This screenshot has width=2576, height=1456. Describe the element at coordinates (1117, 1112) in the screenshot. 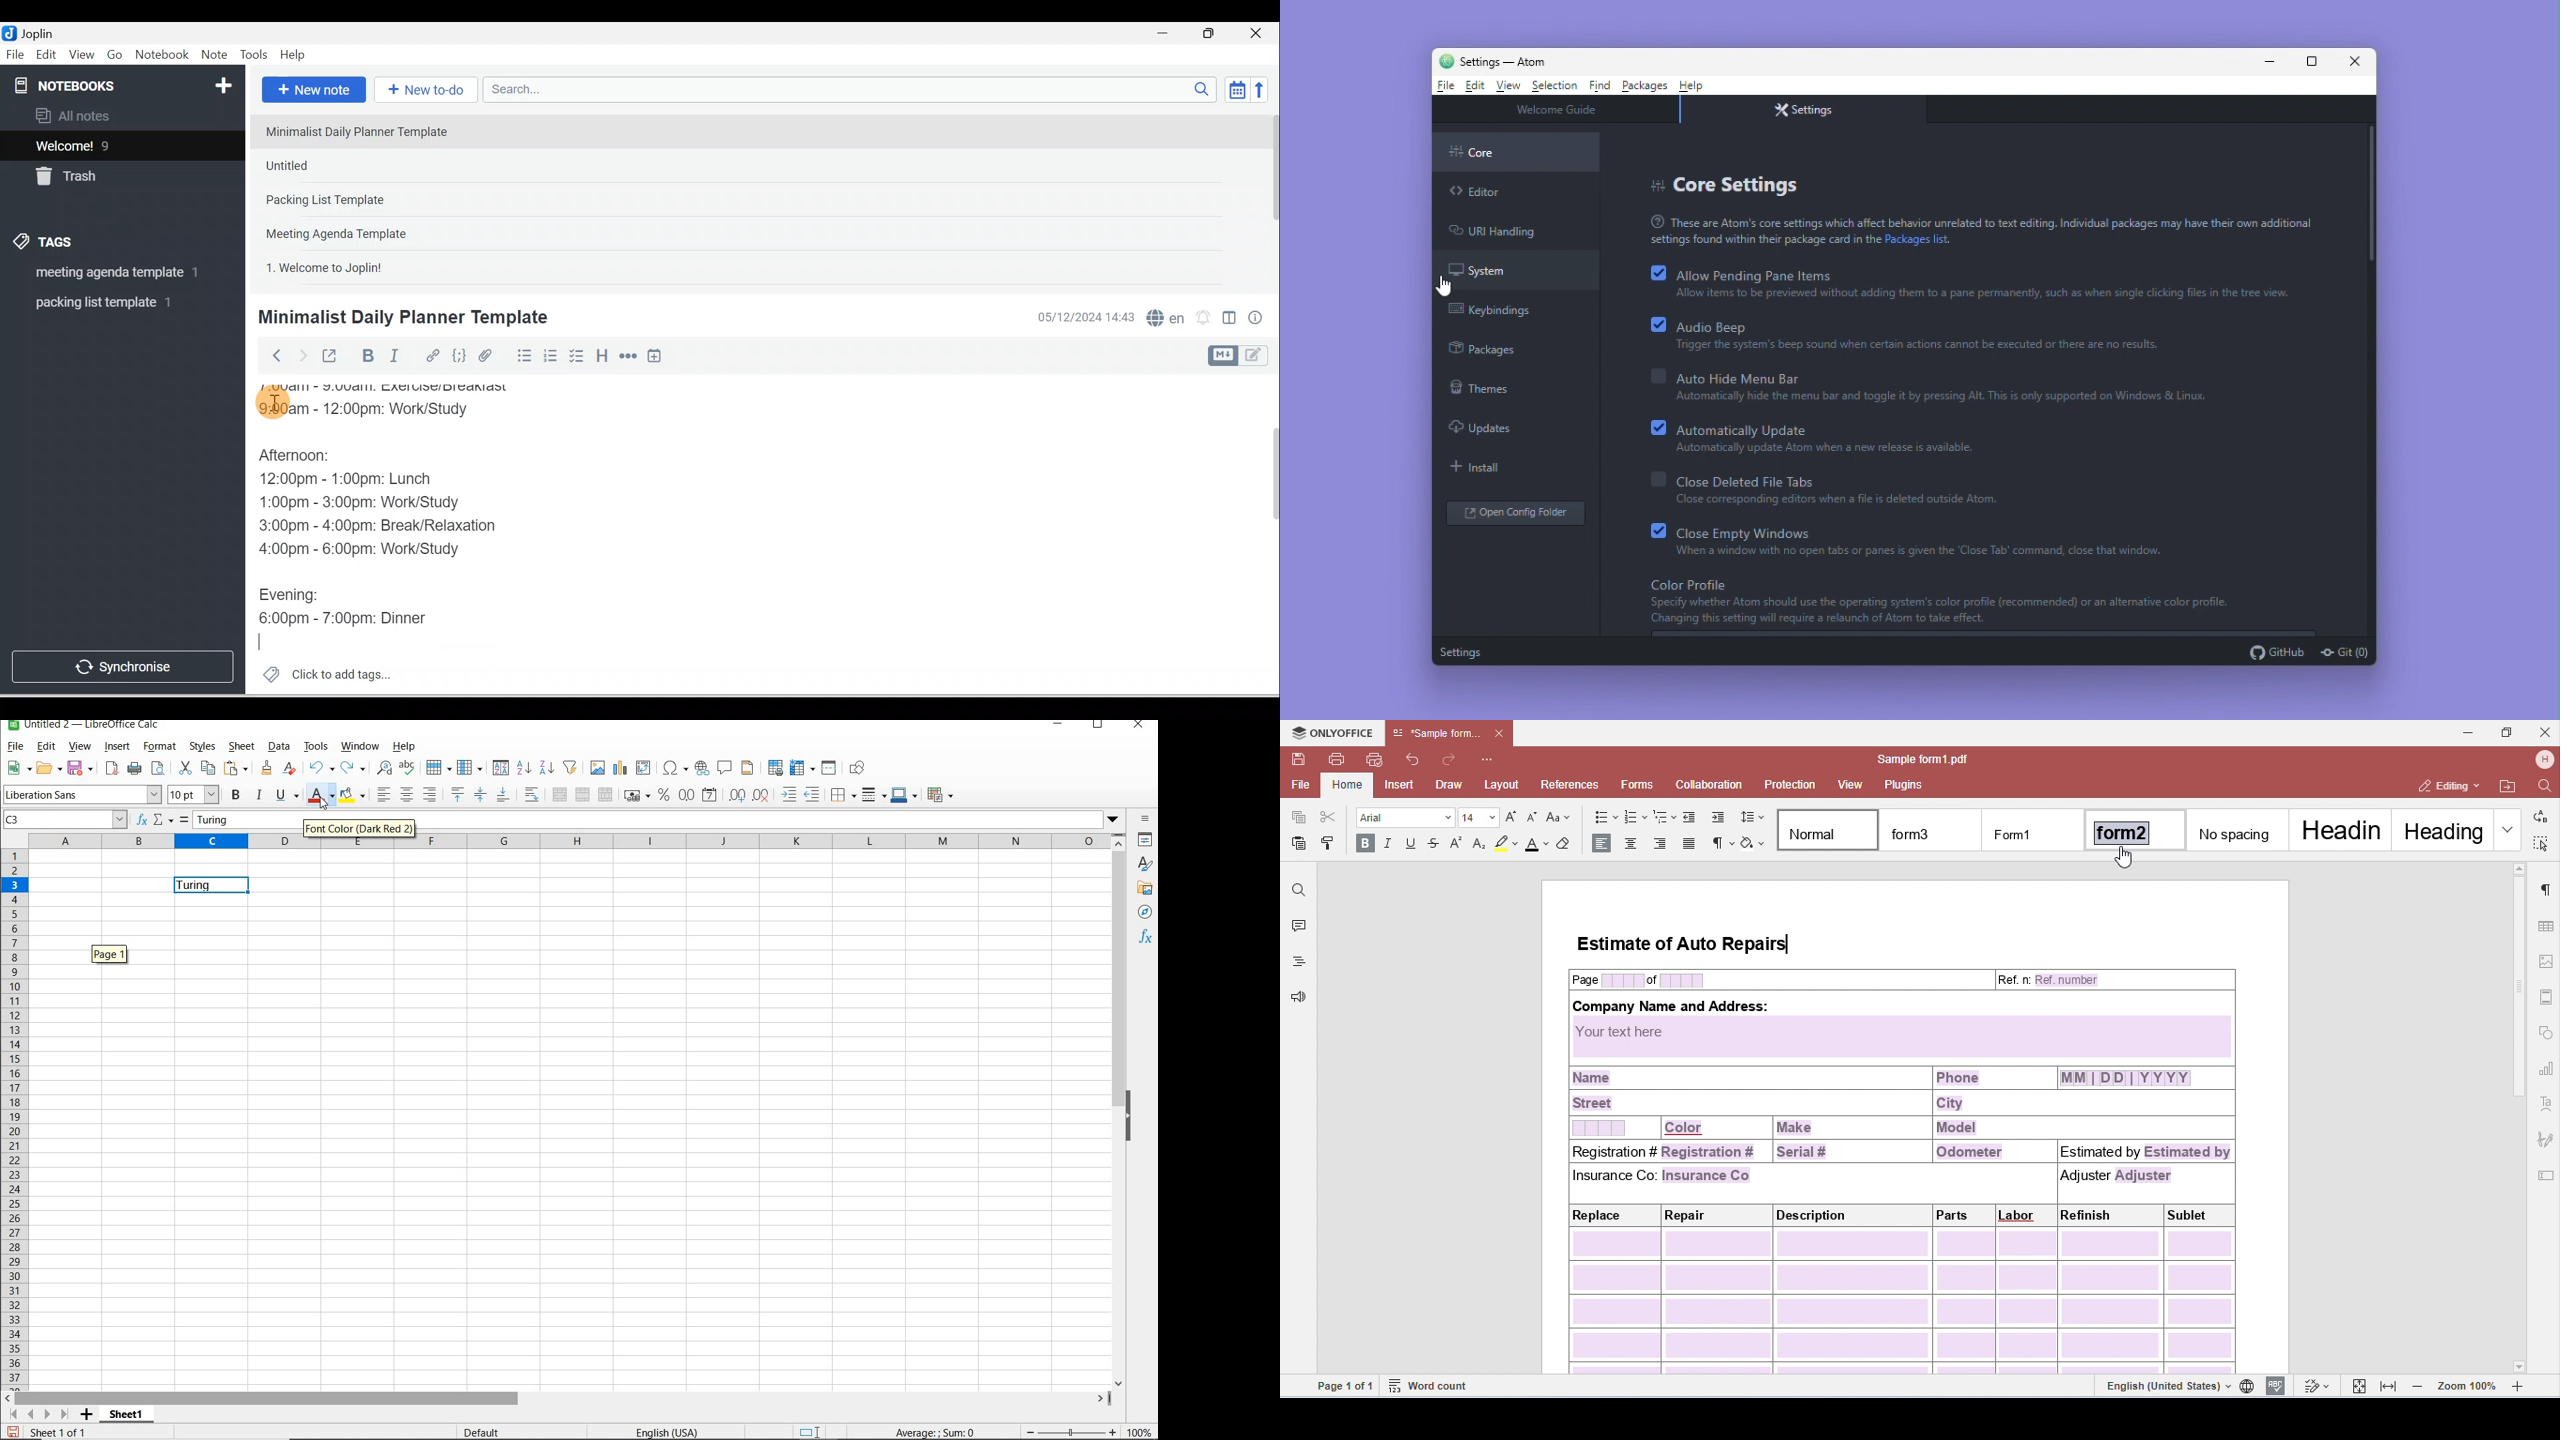

I see `SCROLLBAR` at that location.